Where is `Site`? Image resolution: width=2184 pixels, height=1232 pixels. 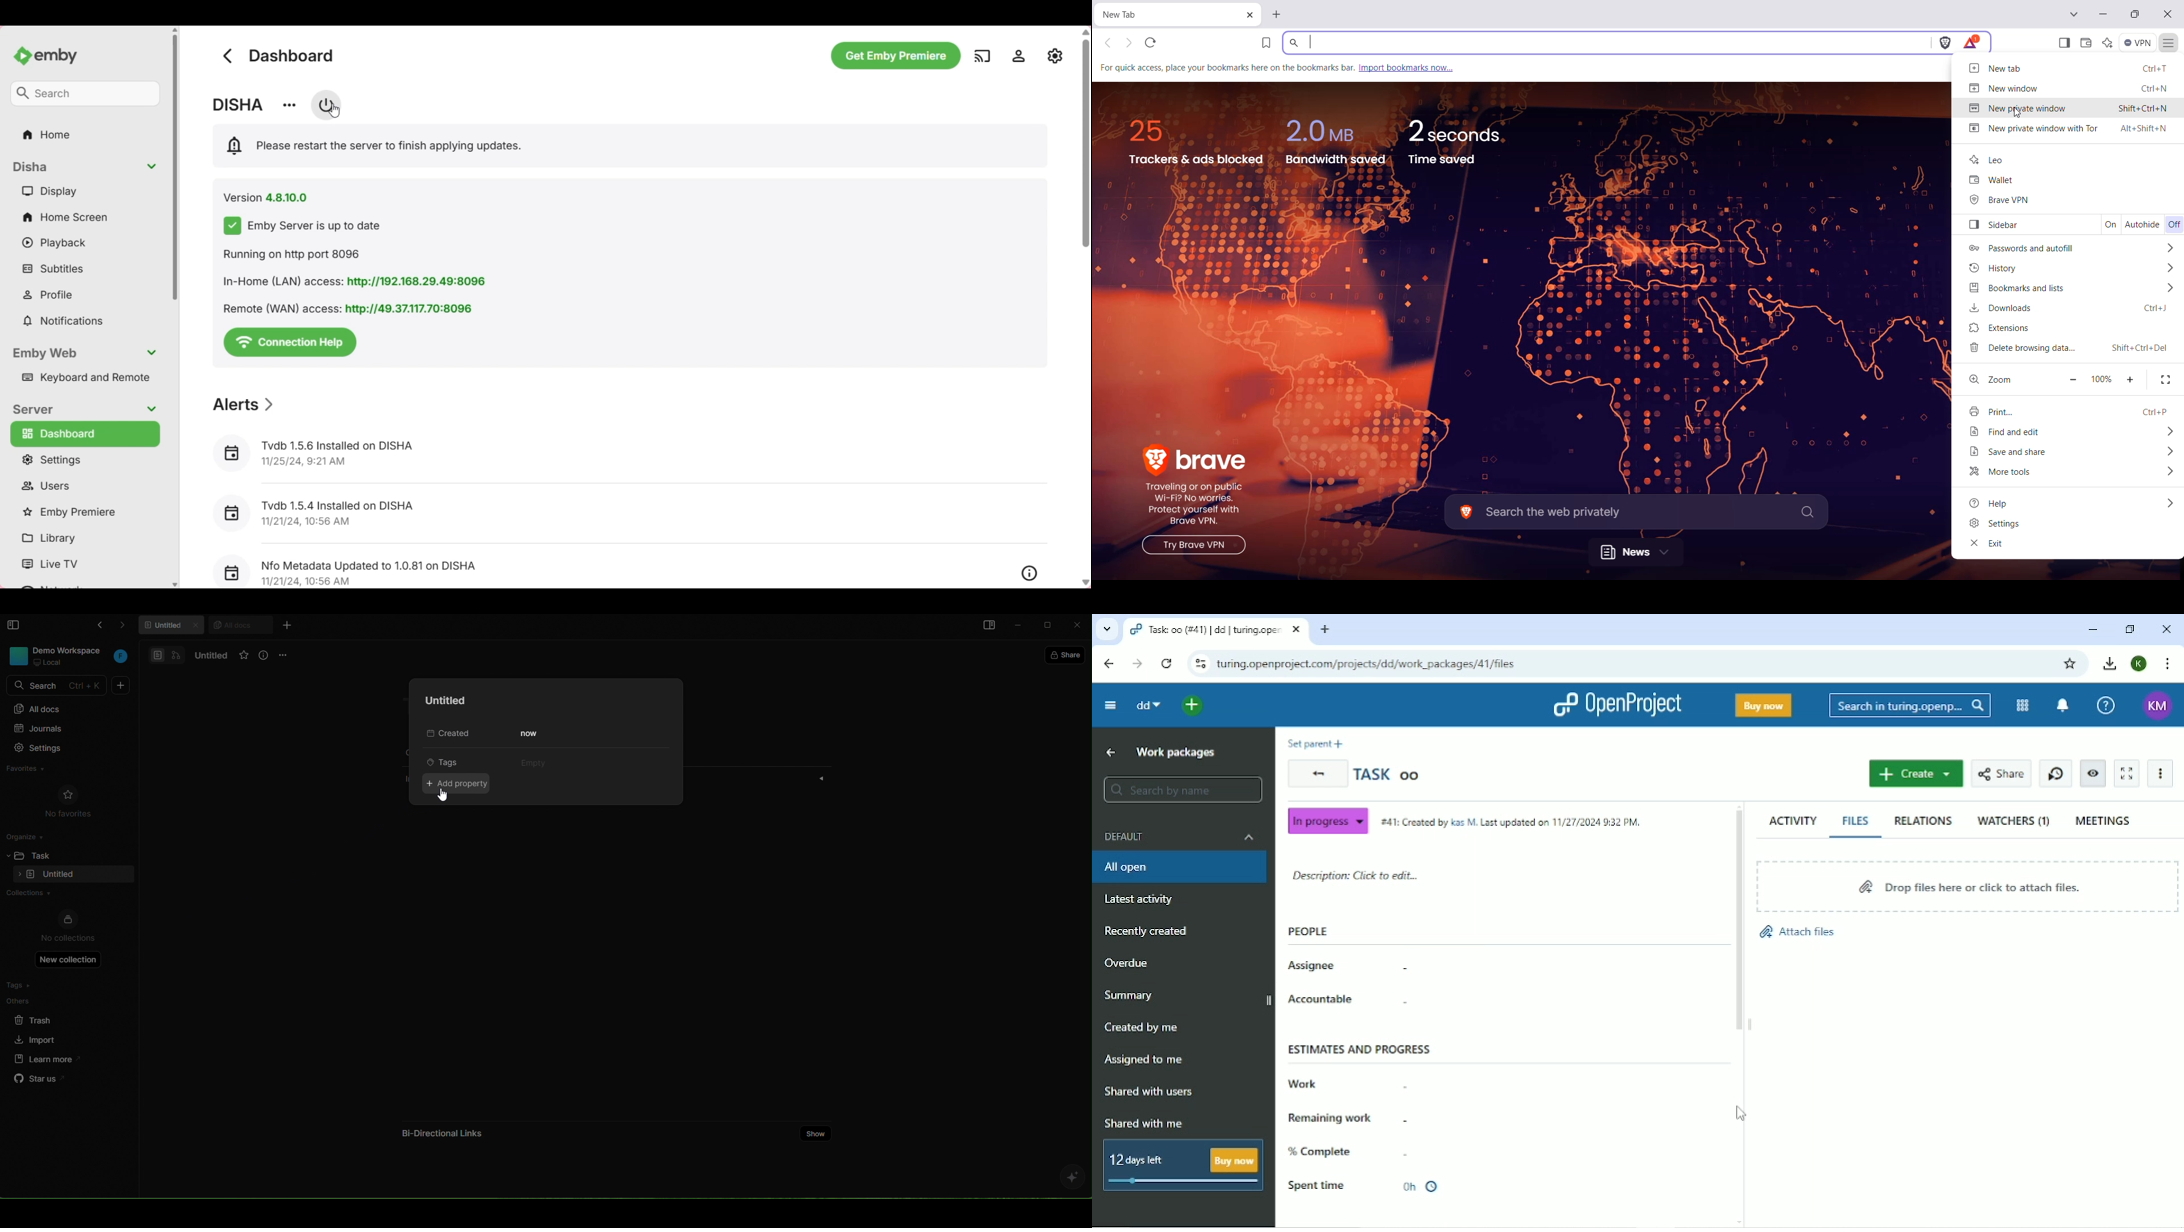
Site is located at coordinates (1368, 664).